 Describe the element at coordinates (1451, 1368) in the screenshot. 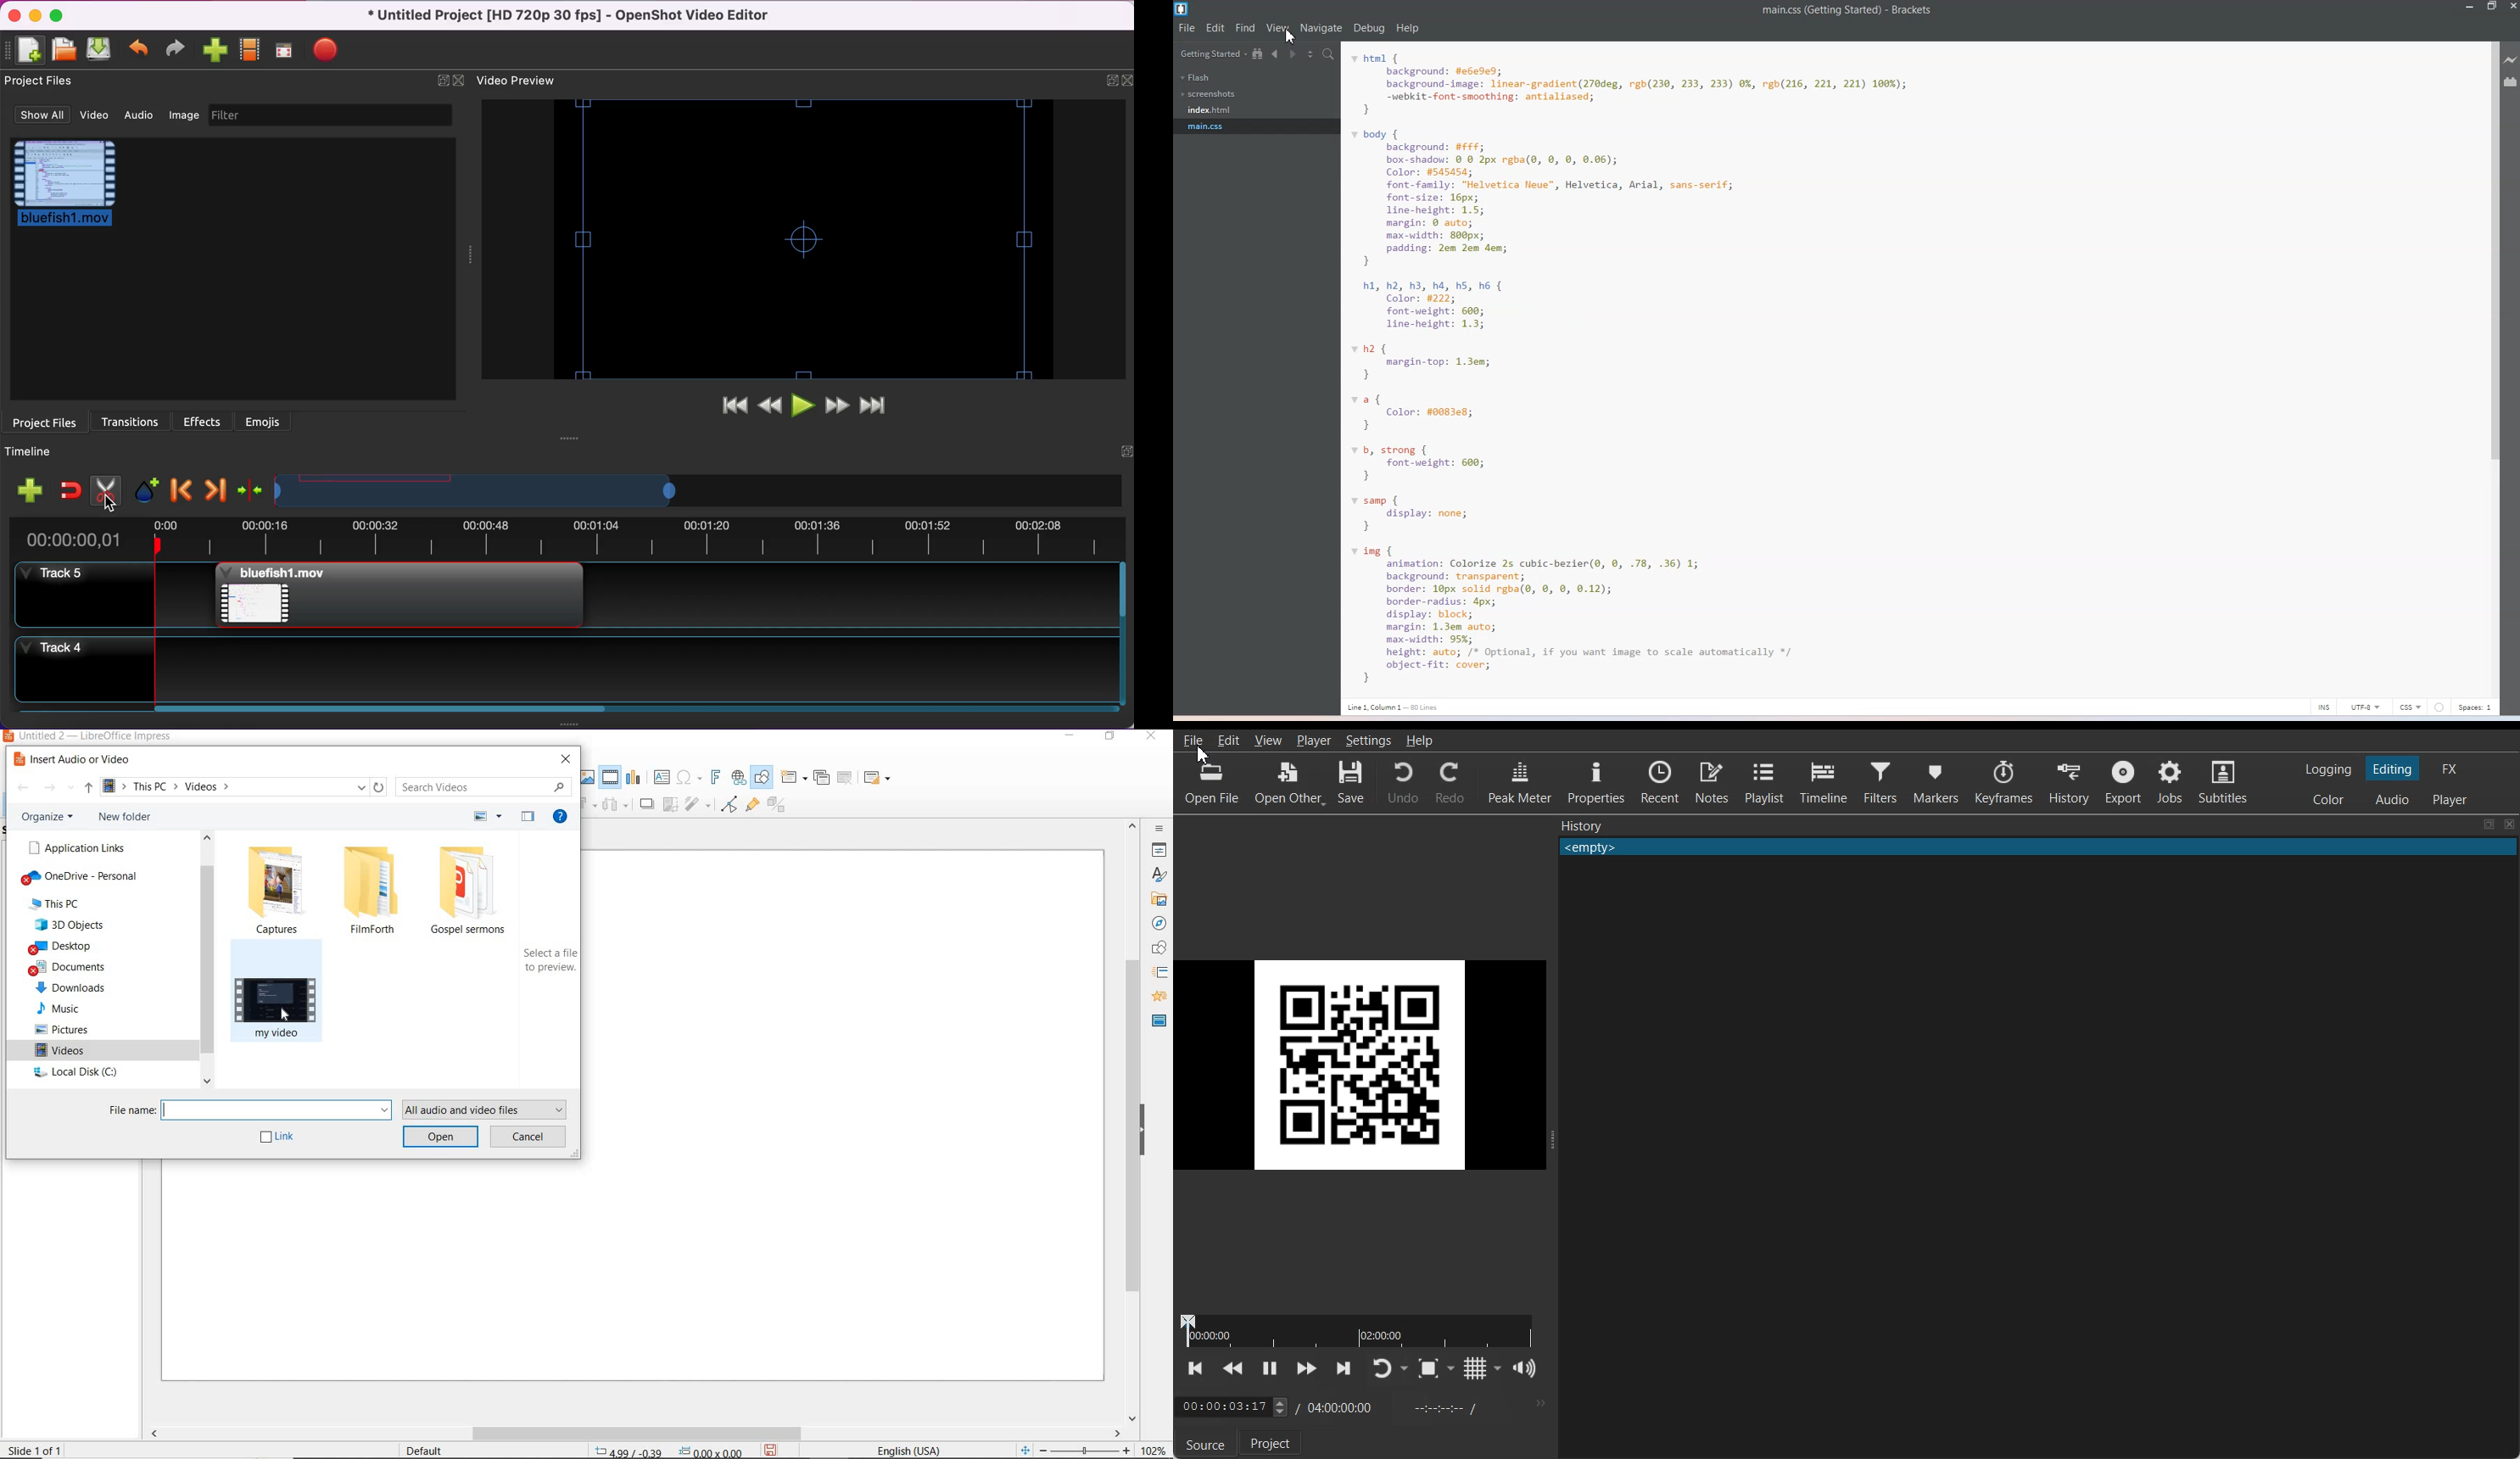

I see `Drop down box` at that location.